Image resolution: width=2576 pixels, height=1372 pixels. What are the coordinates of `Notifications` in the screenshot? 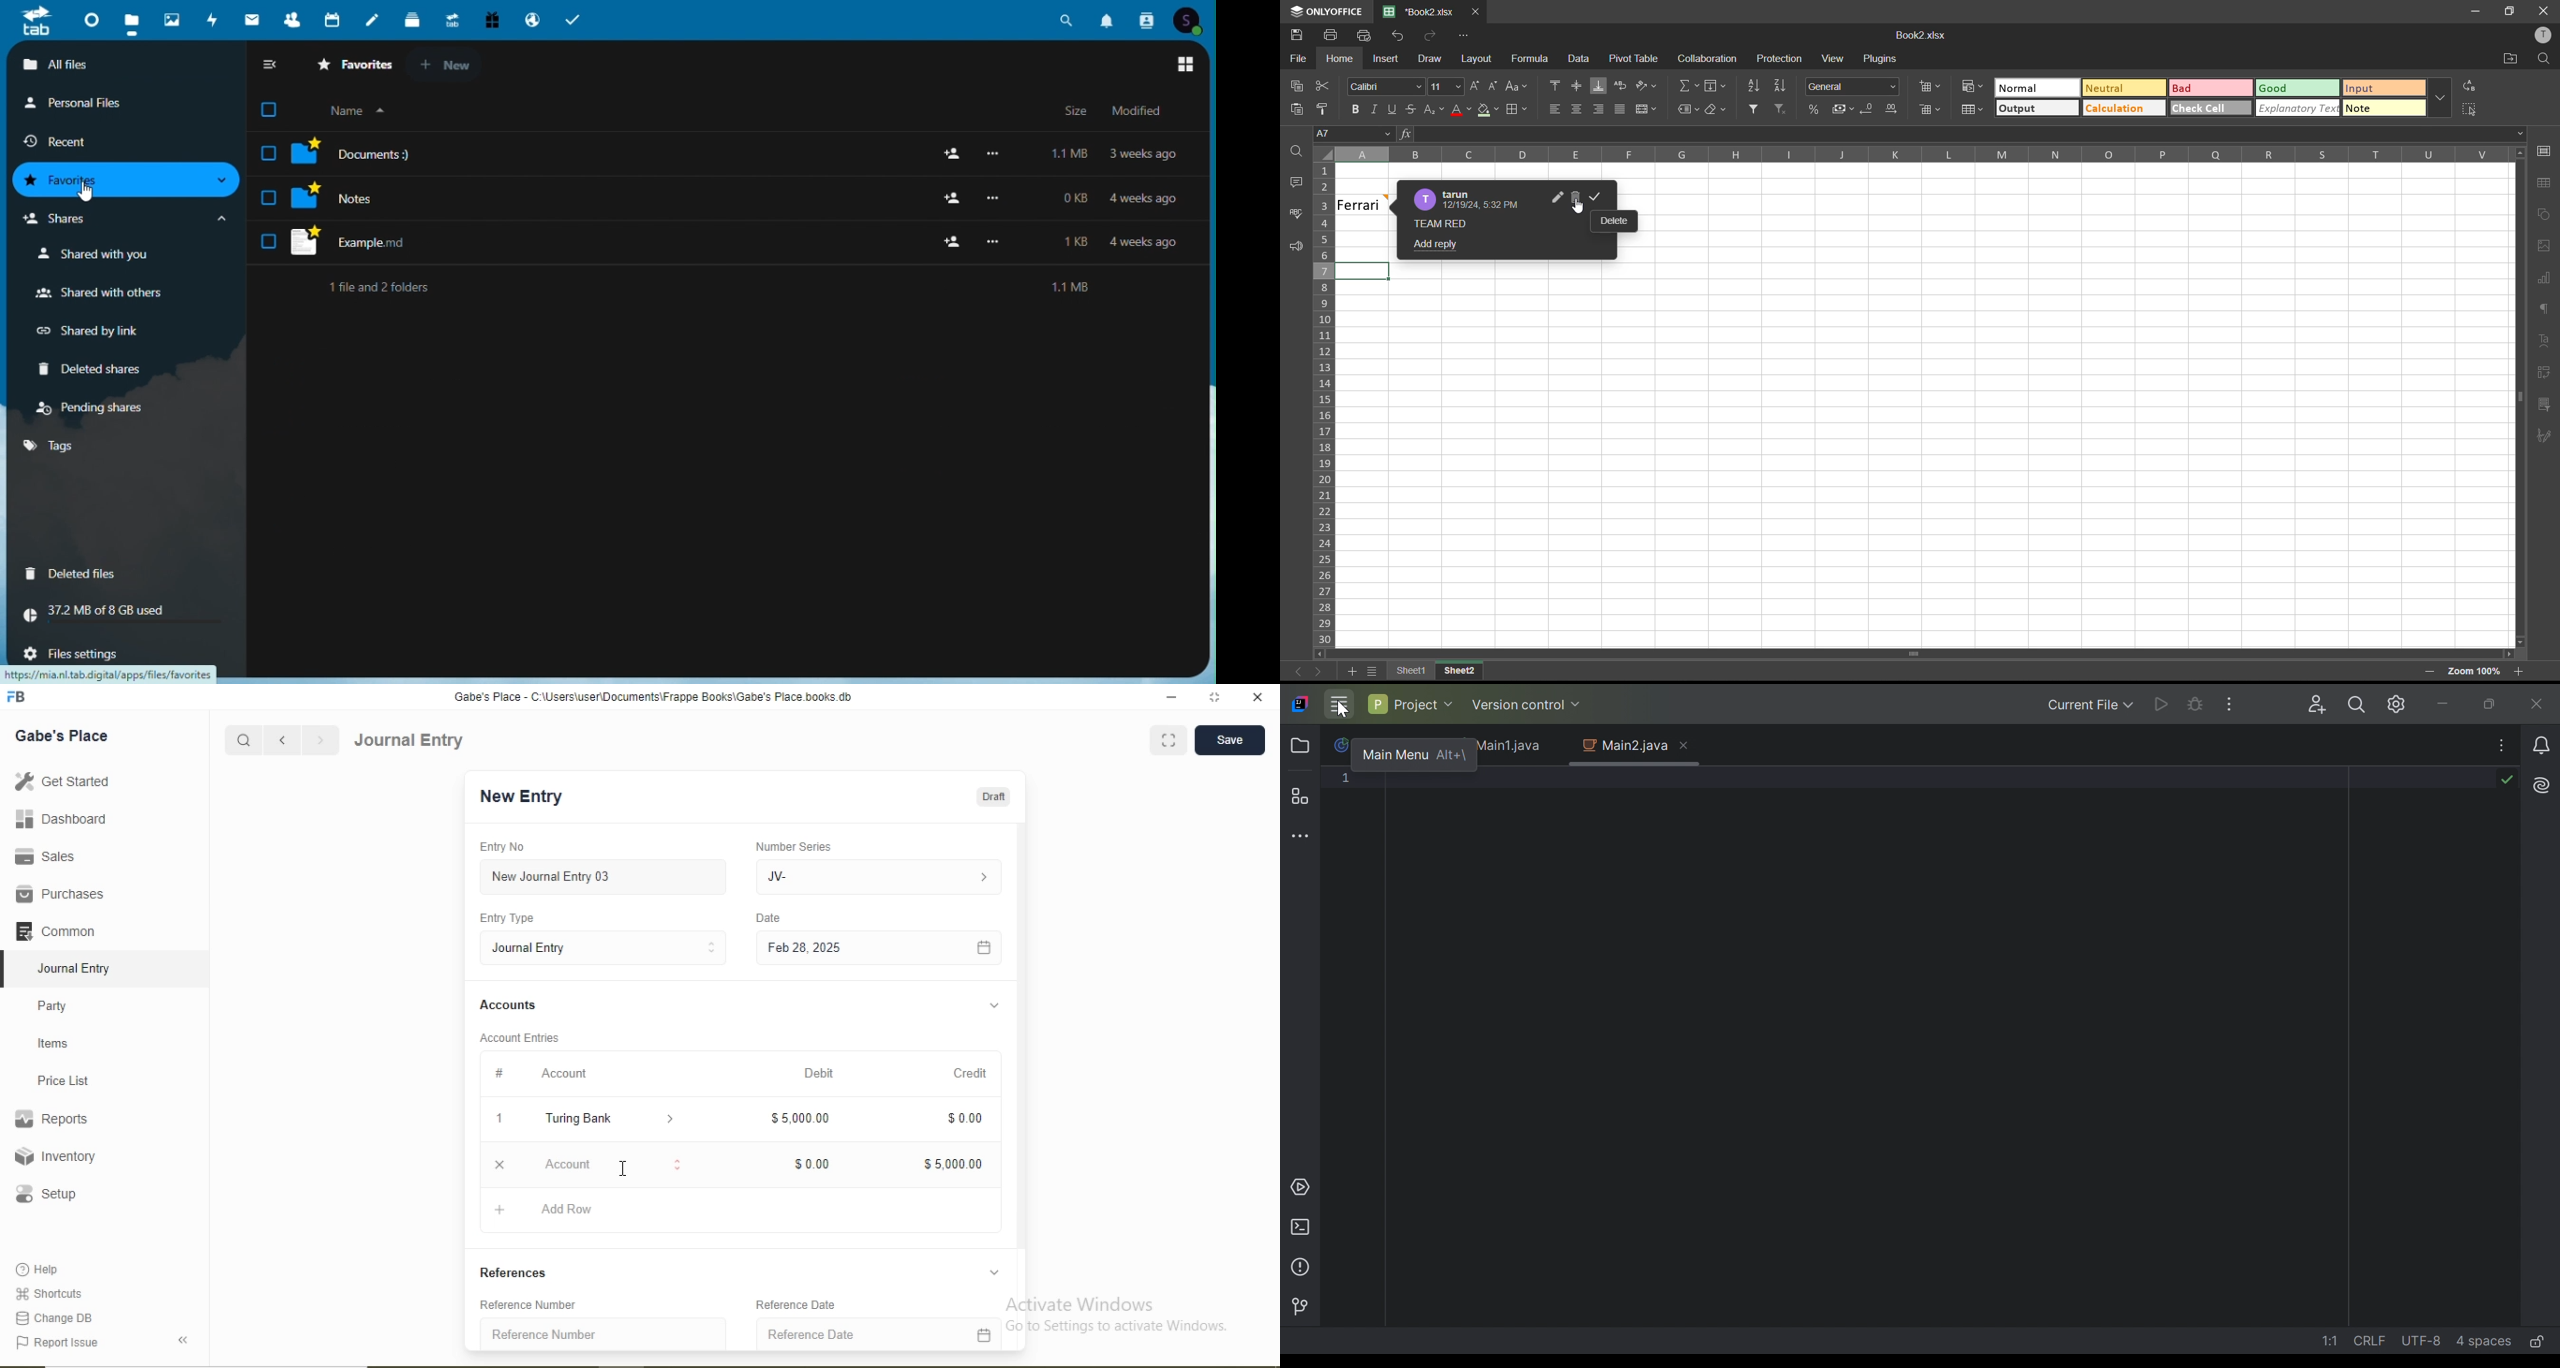 It's located at (1109, 18).